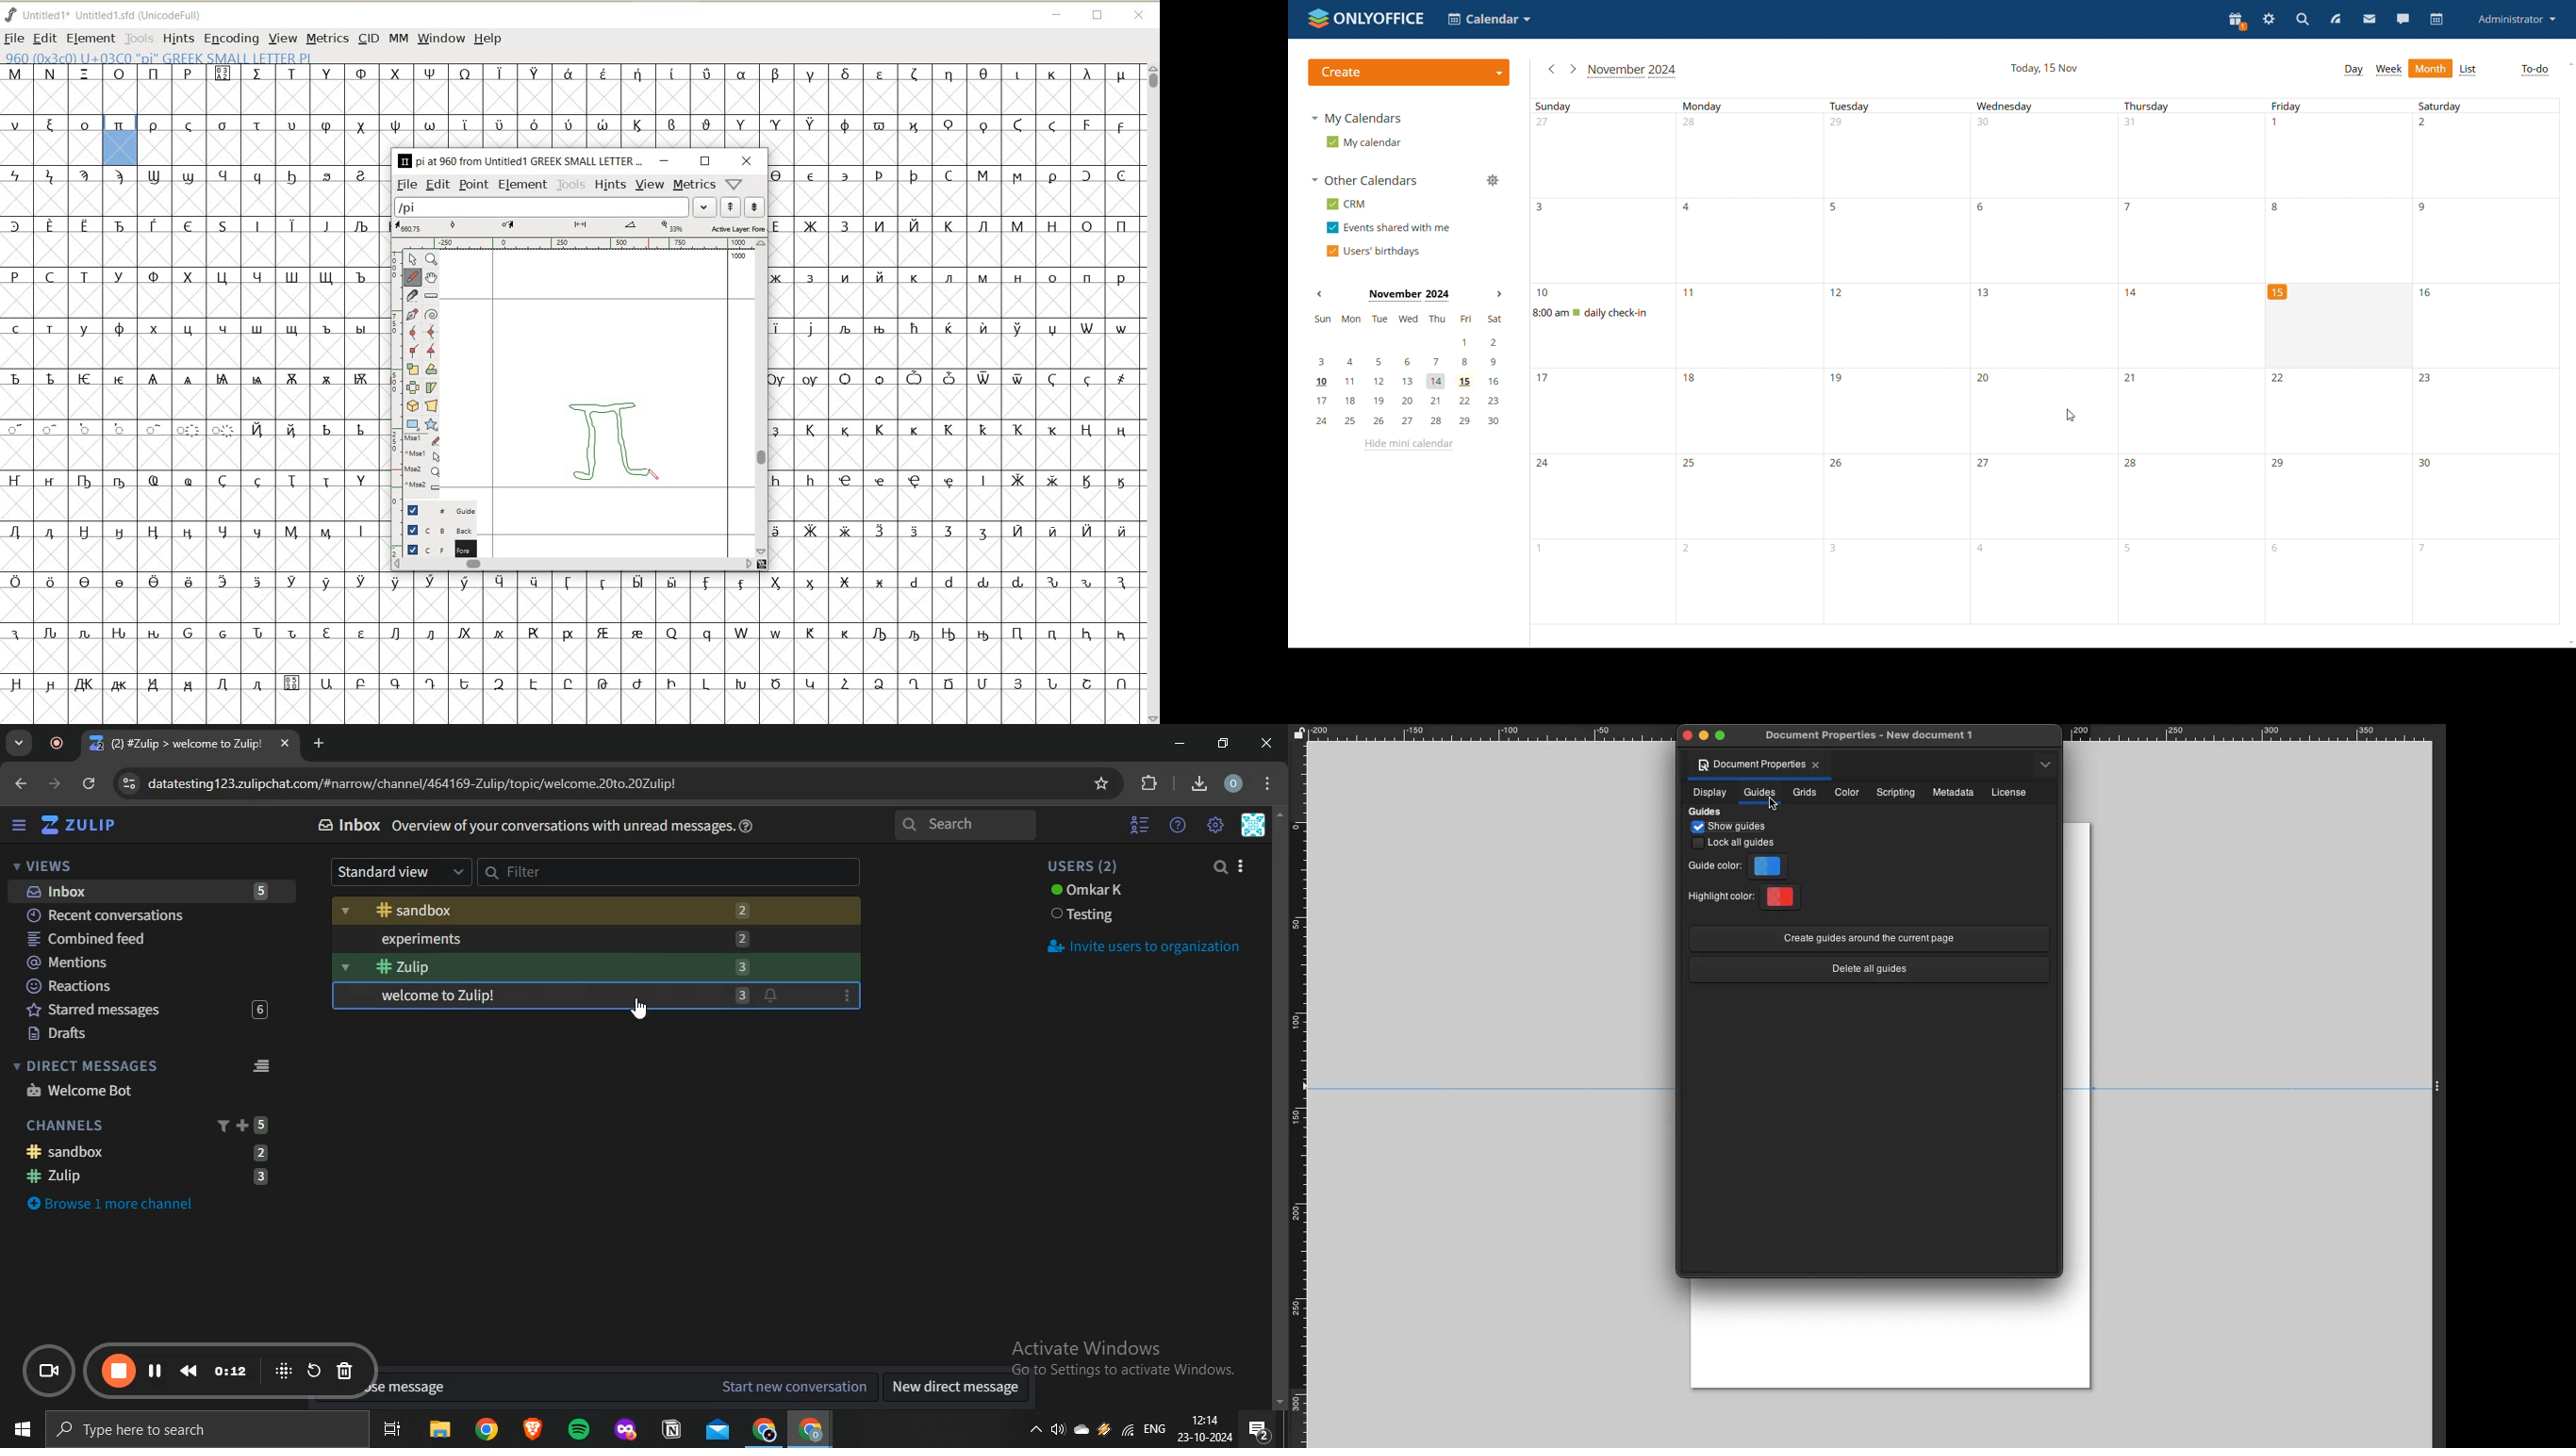 This screenshot has width=2576, height=1456. I want to click on profile, so click(2516, 20).